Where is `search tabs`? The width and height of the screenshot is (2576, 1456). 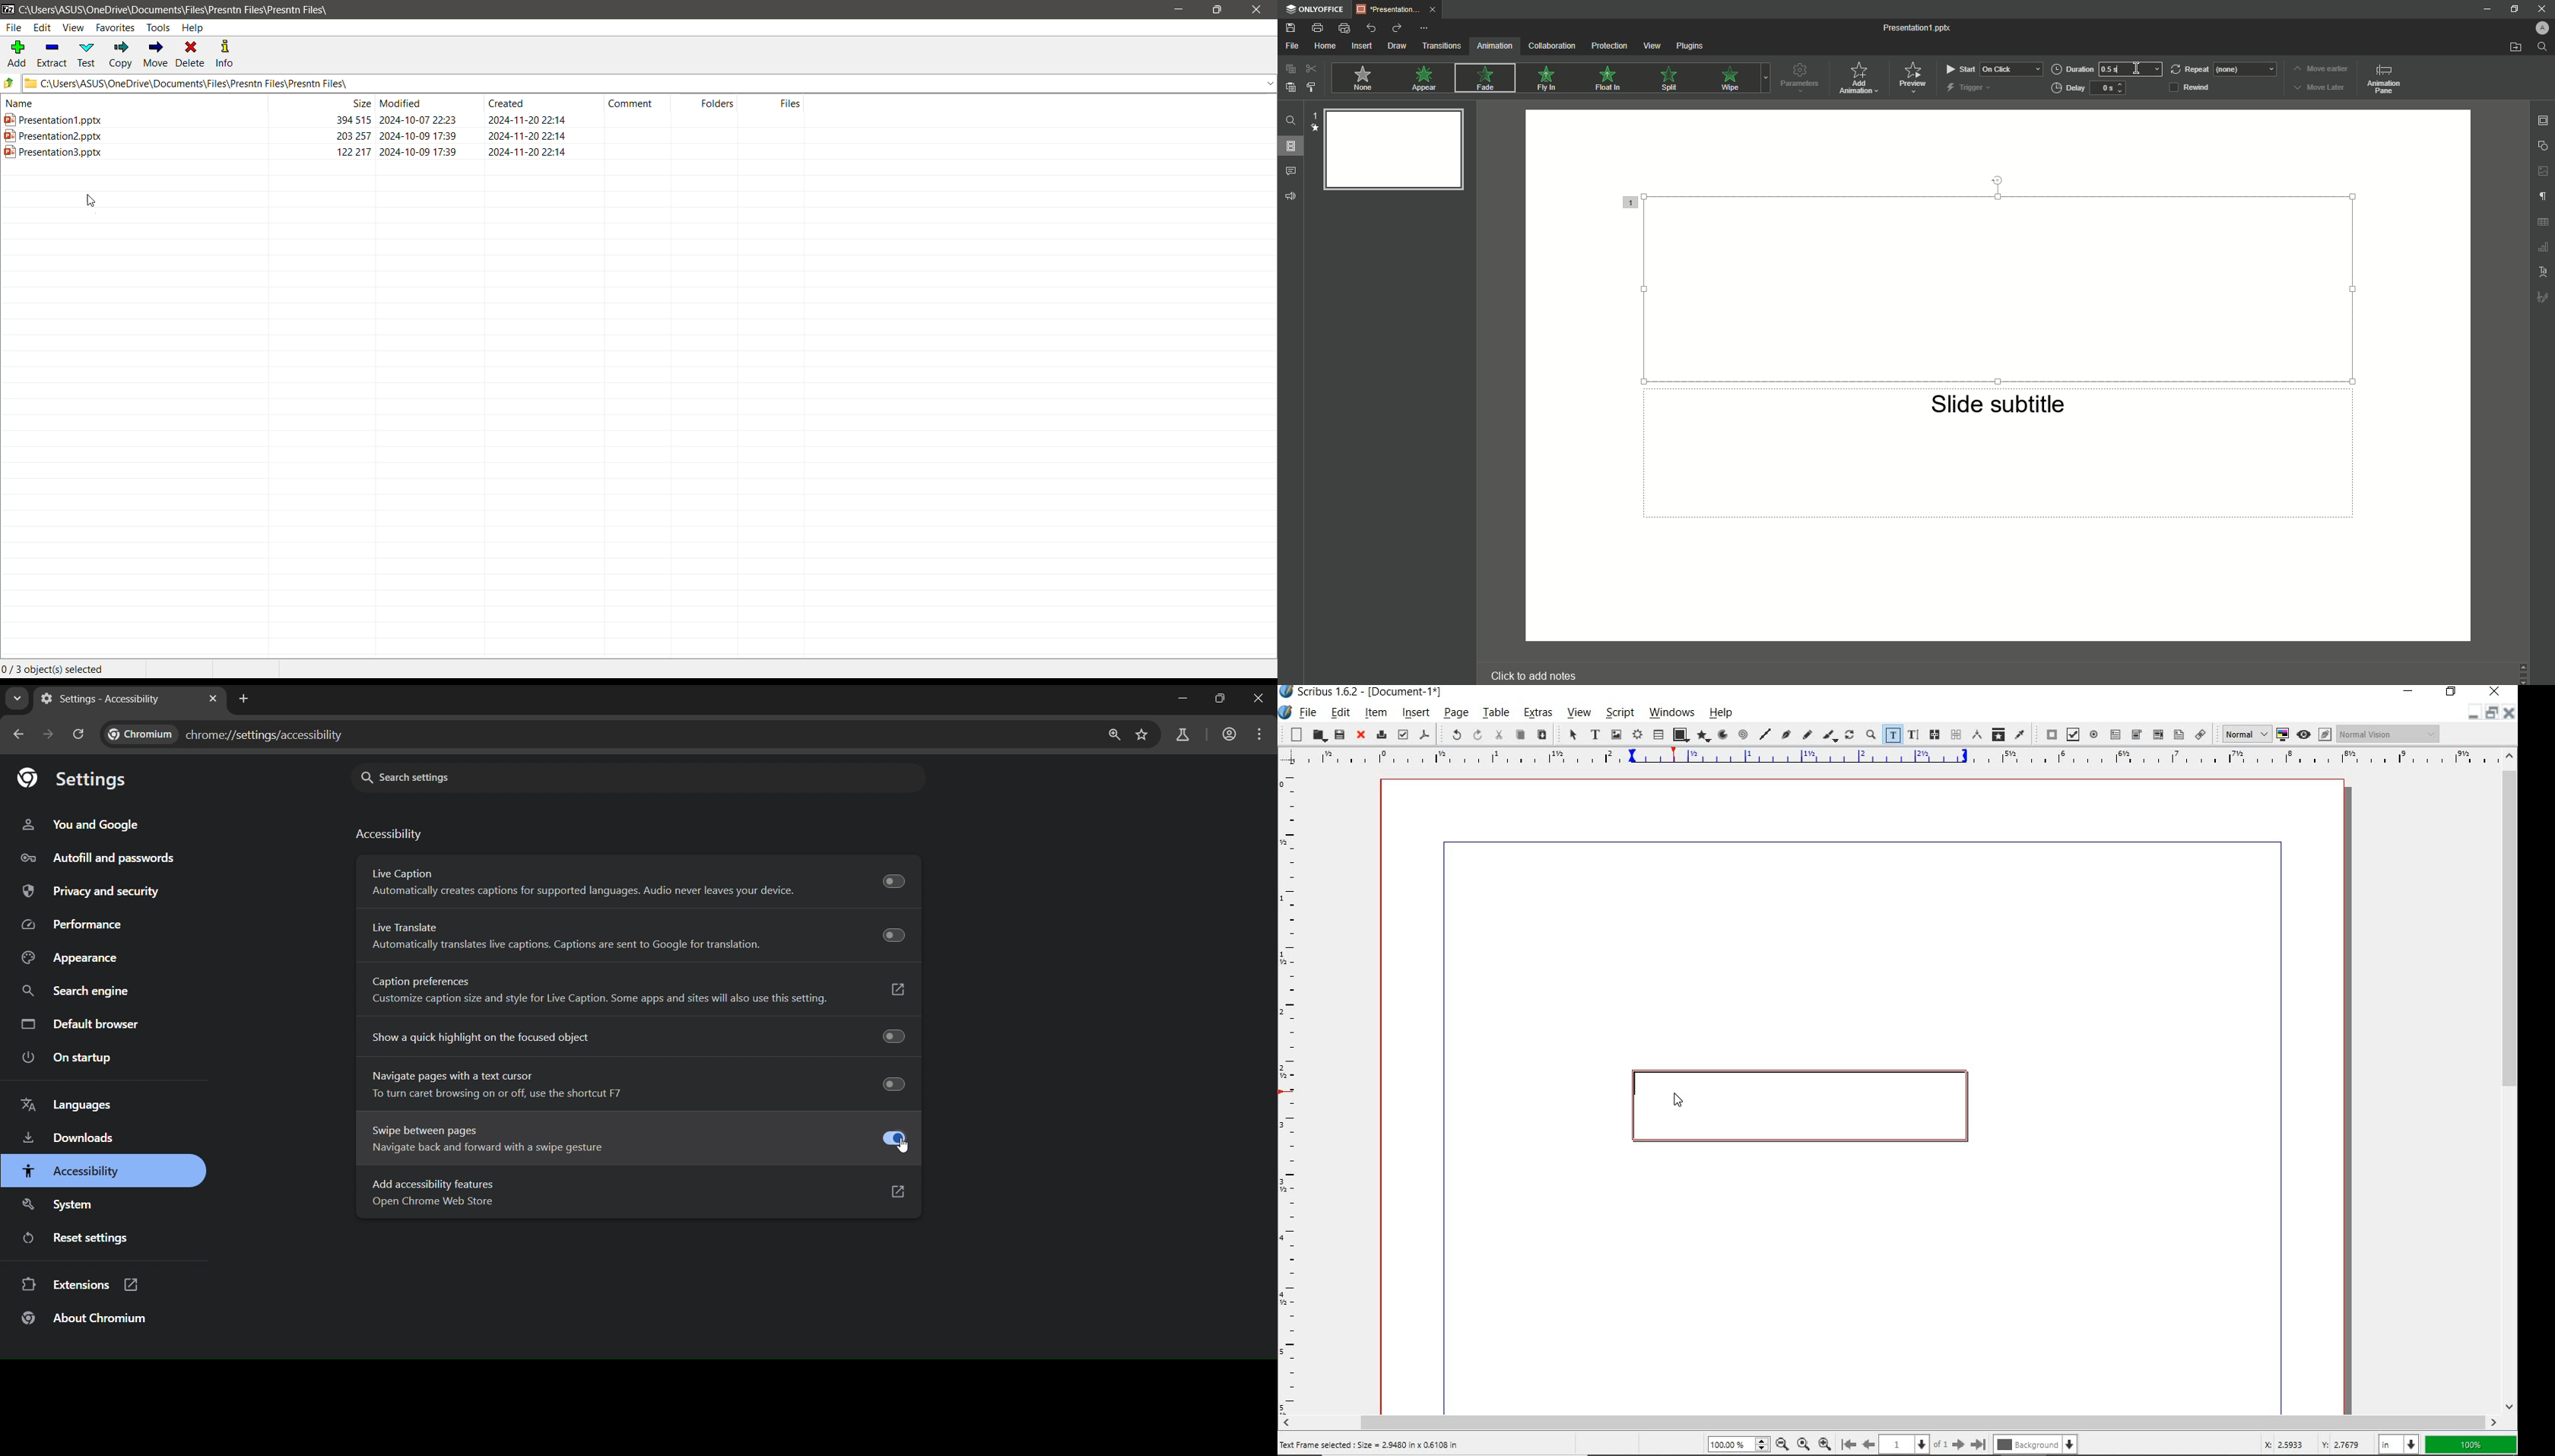
search tabs is located at coordinates (15, 700).